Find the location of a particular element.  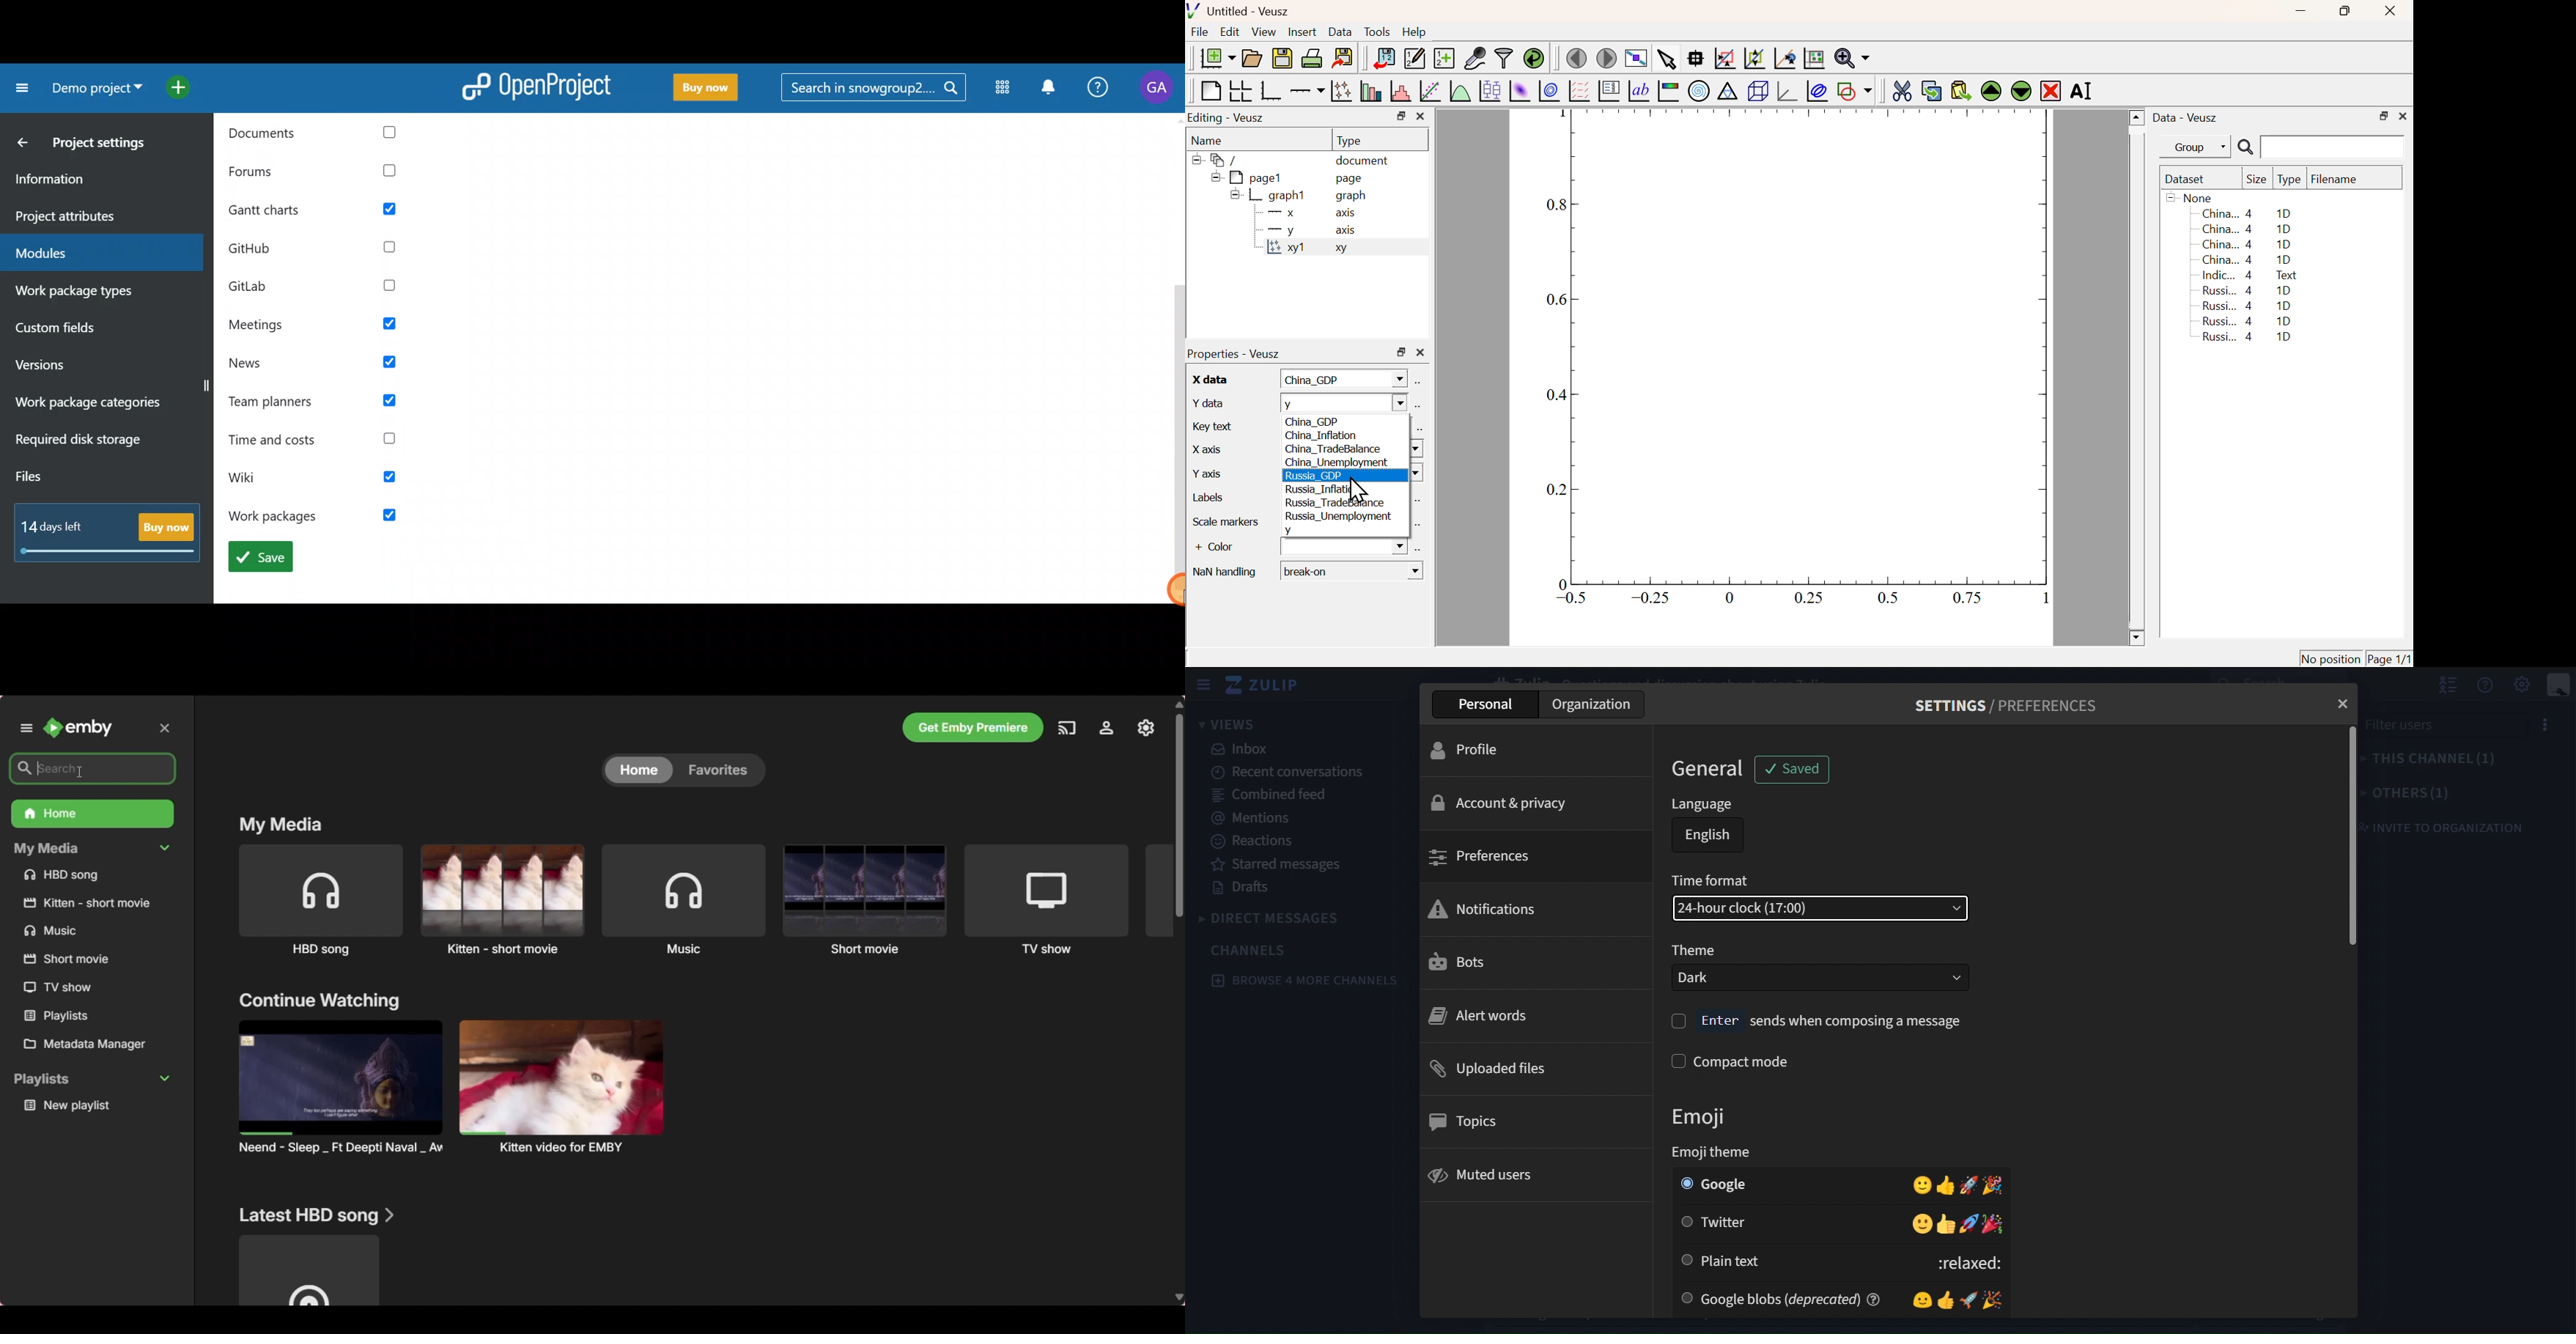

Select items from graph or scroll is located at coordinates (1666, 61).